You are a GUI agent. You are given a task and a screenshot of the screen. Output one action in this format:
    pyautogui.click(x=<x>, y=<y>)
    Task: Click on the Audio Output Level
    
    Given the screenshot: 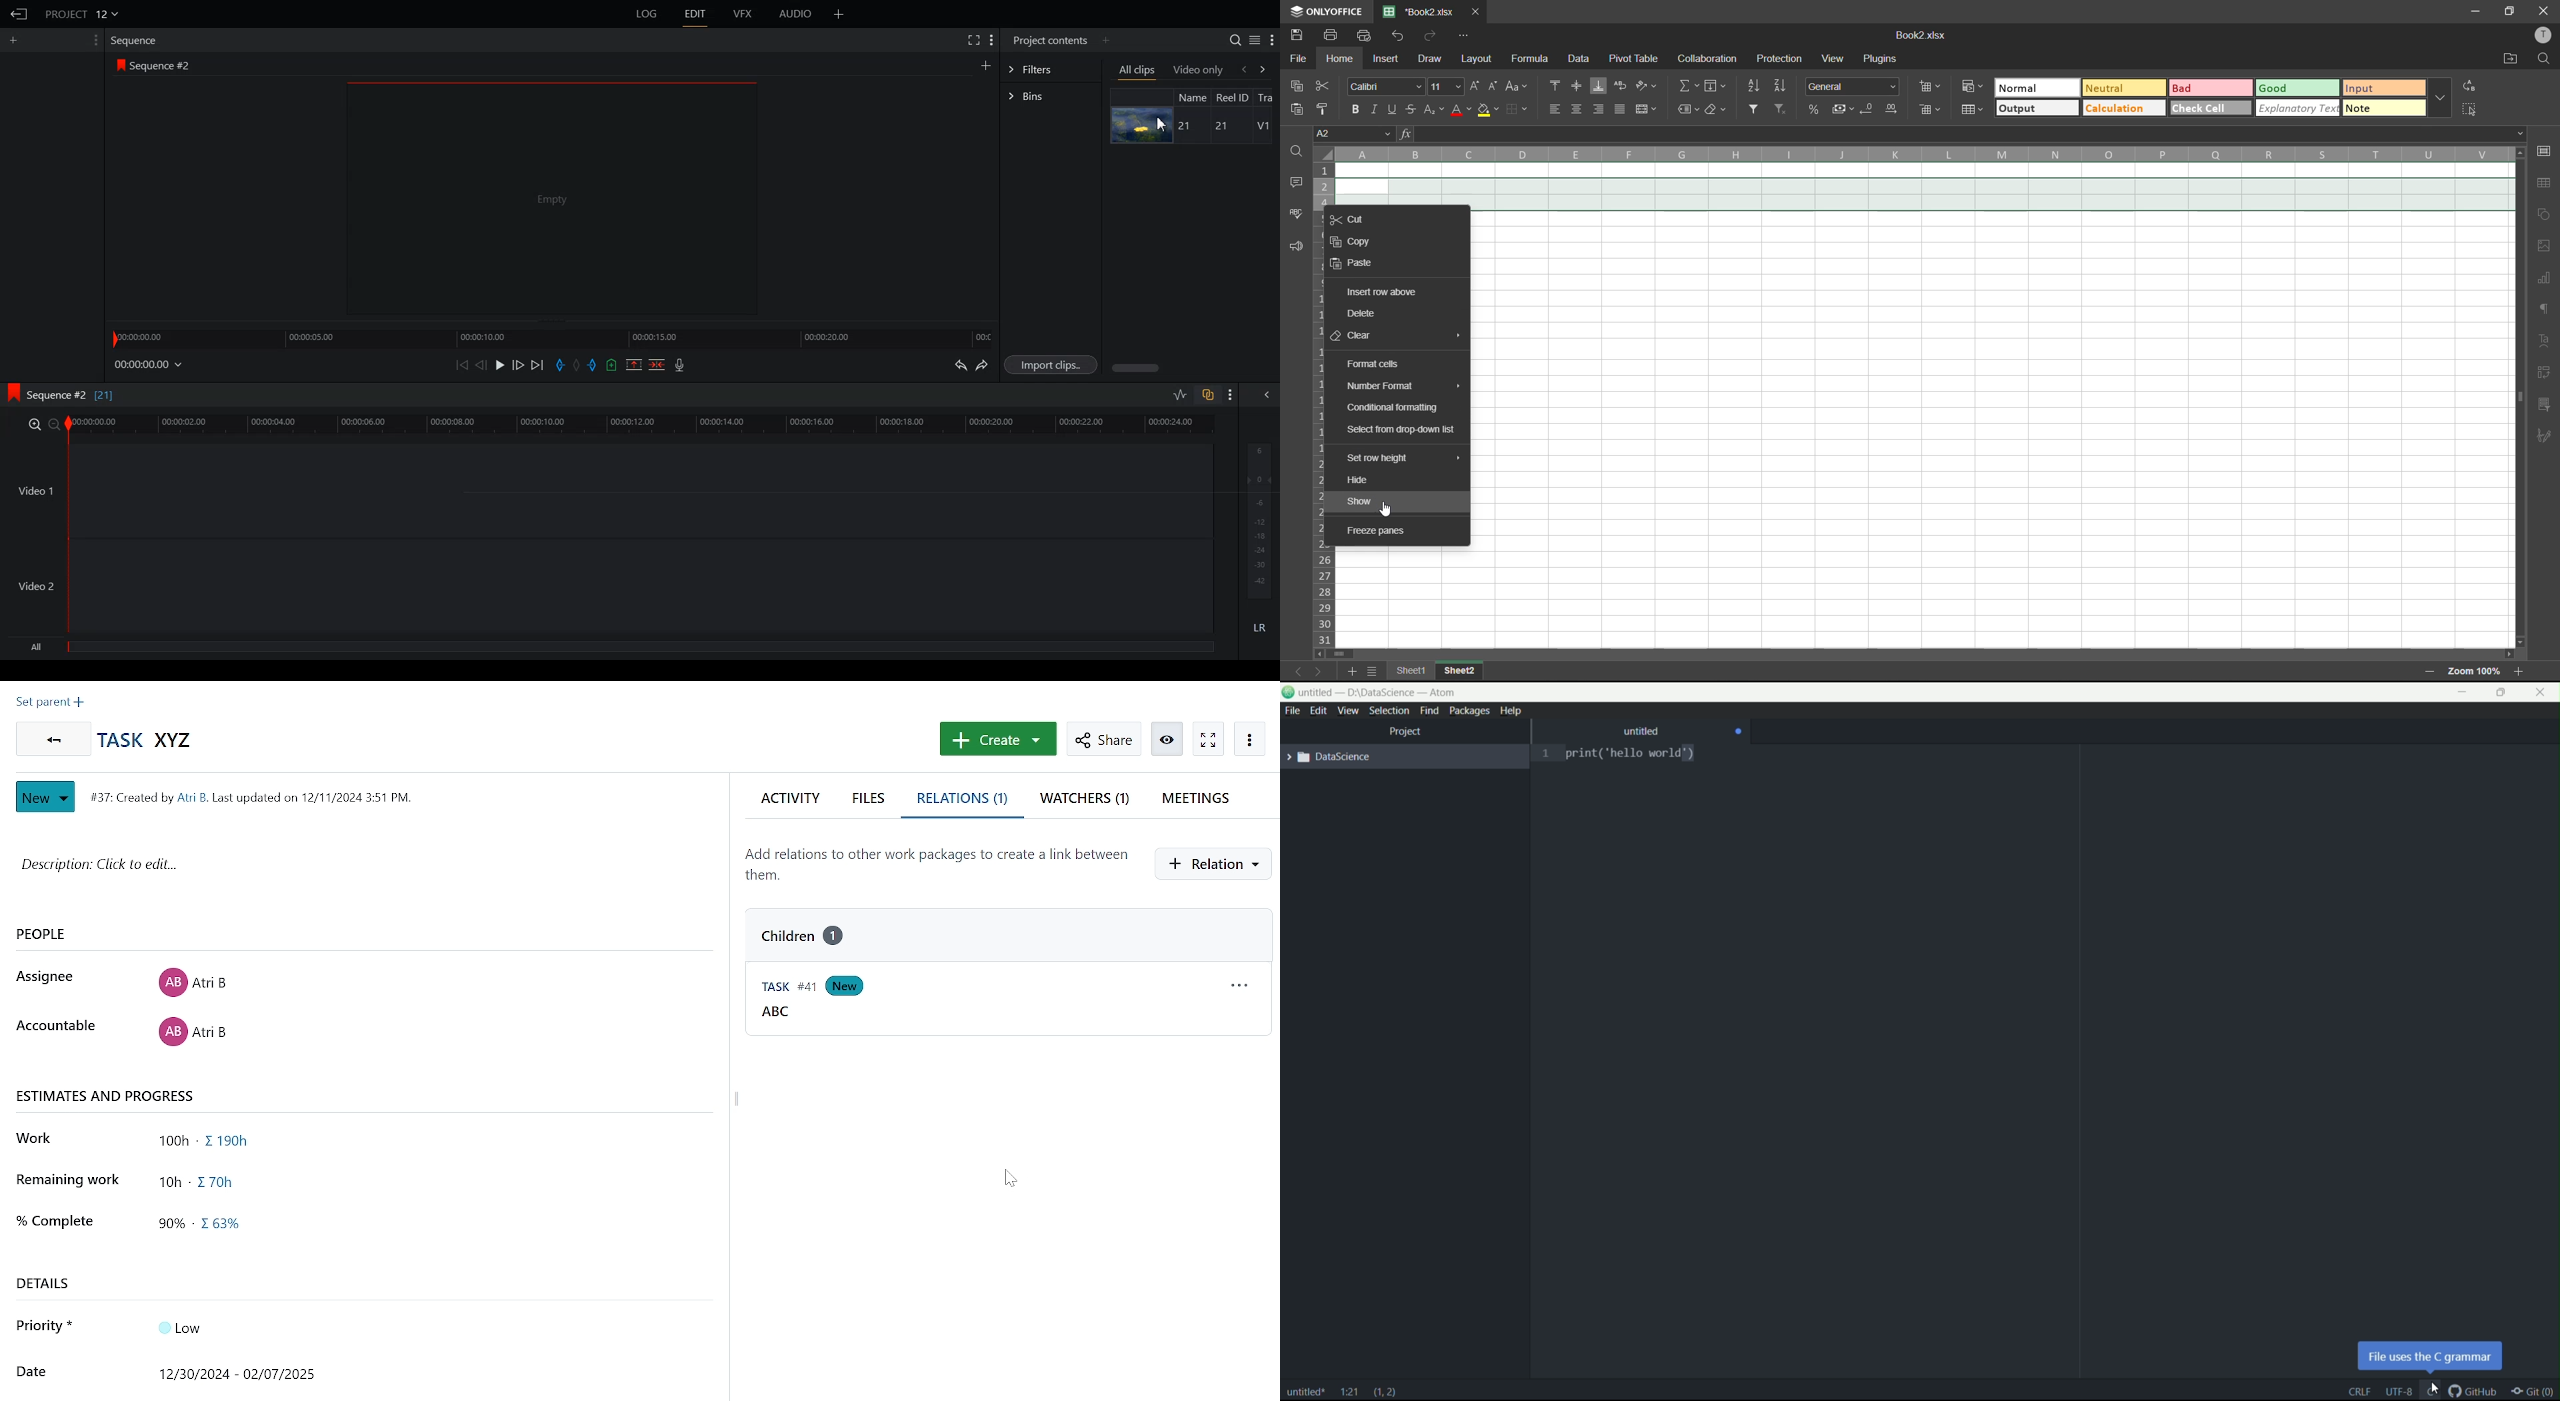 What is the action you would take?
    pyautogui.click(x=1257, y=518)
    